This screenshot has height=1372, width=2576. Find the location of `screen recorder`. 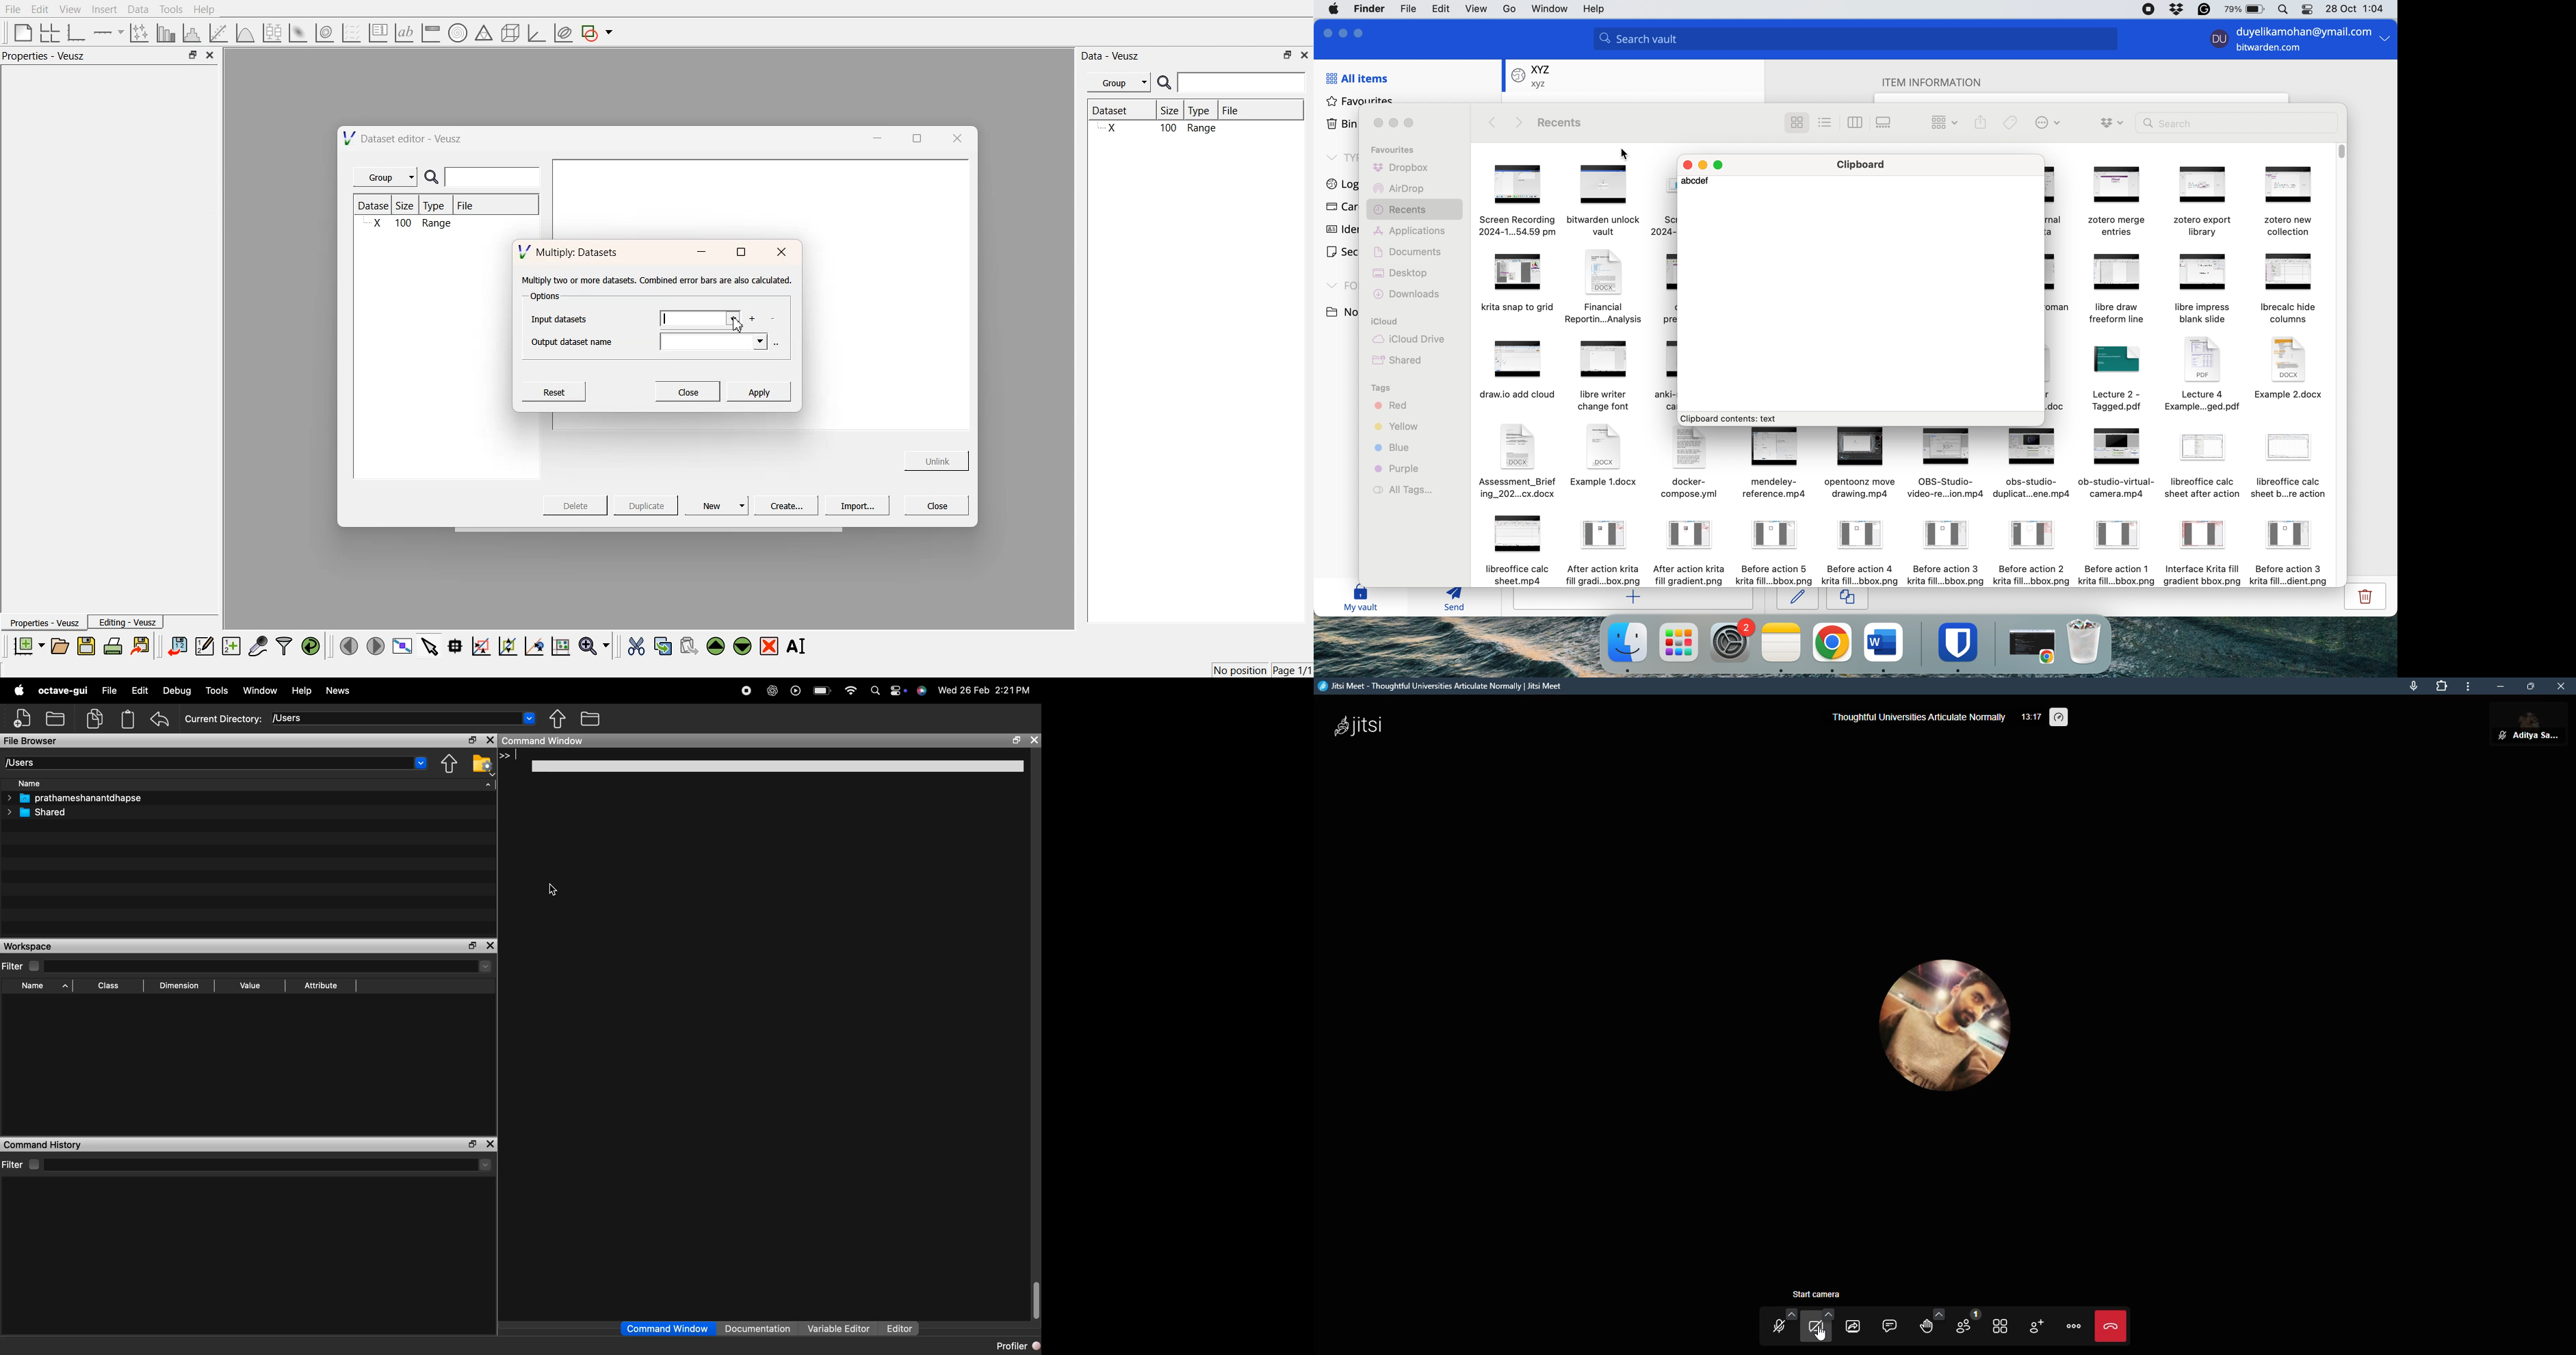

screen recorder is located at coordinates (2149, 9).